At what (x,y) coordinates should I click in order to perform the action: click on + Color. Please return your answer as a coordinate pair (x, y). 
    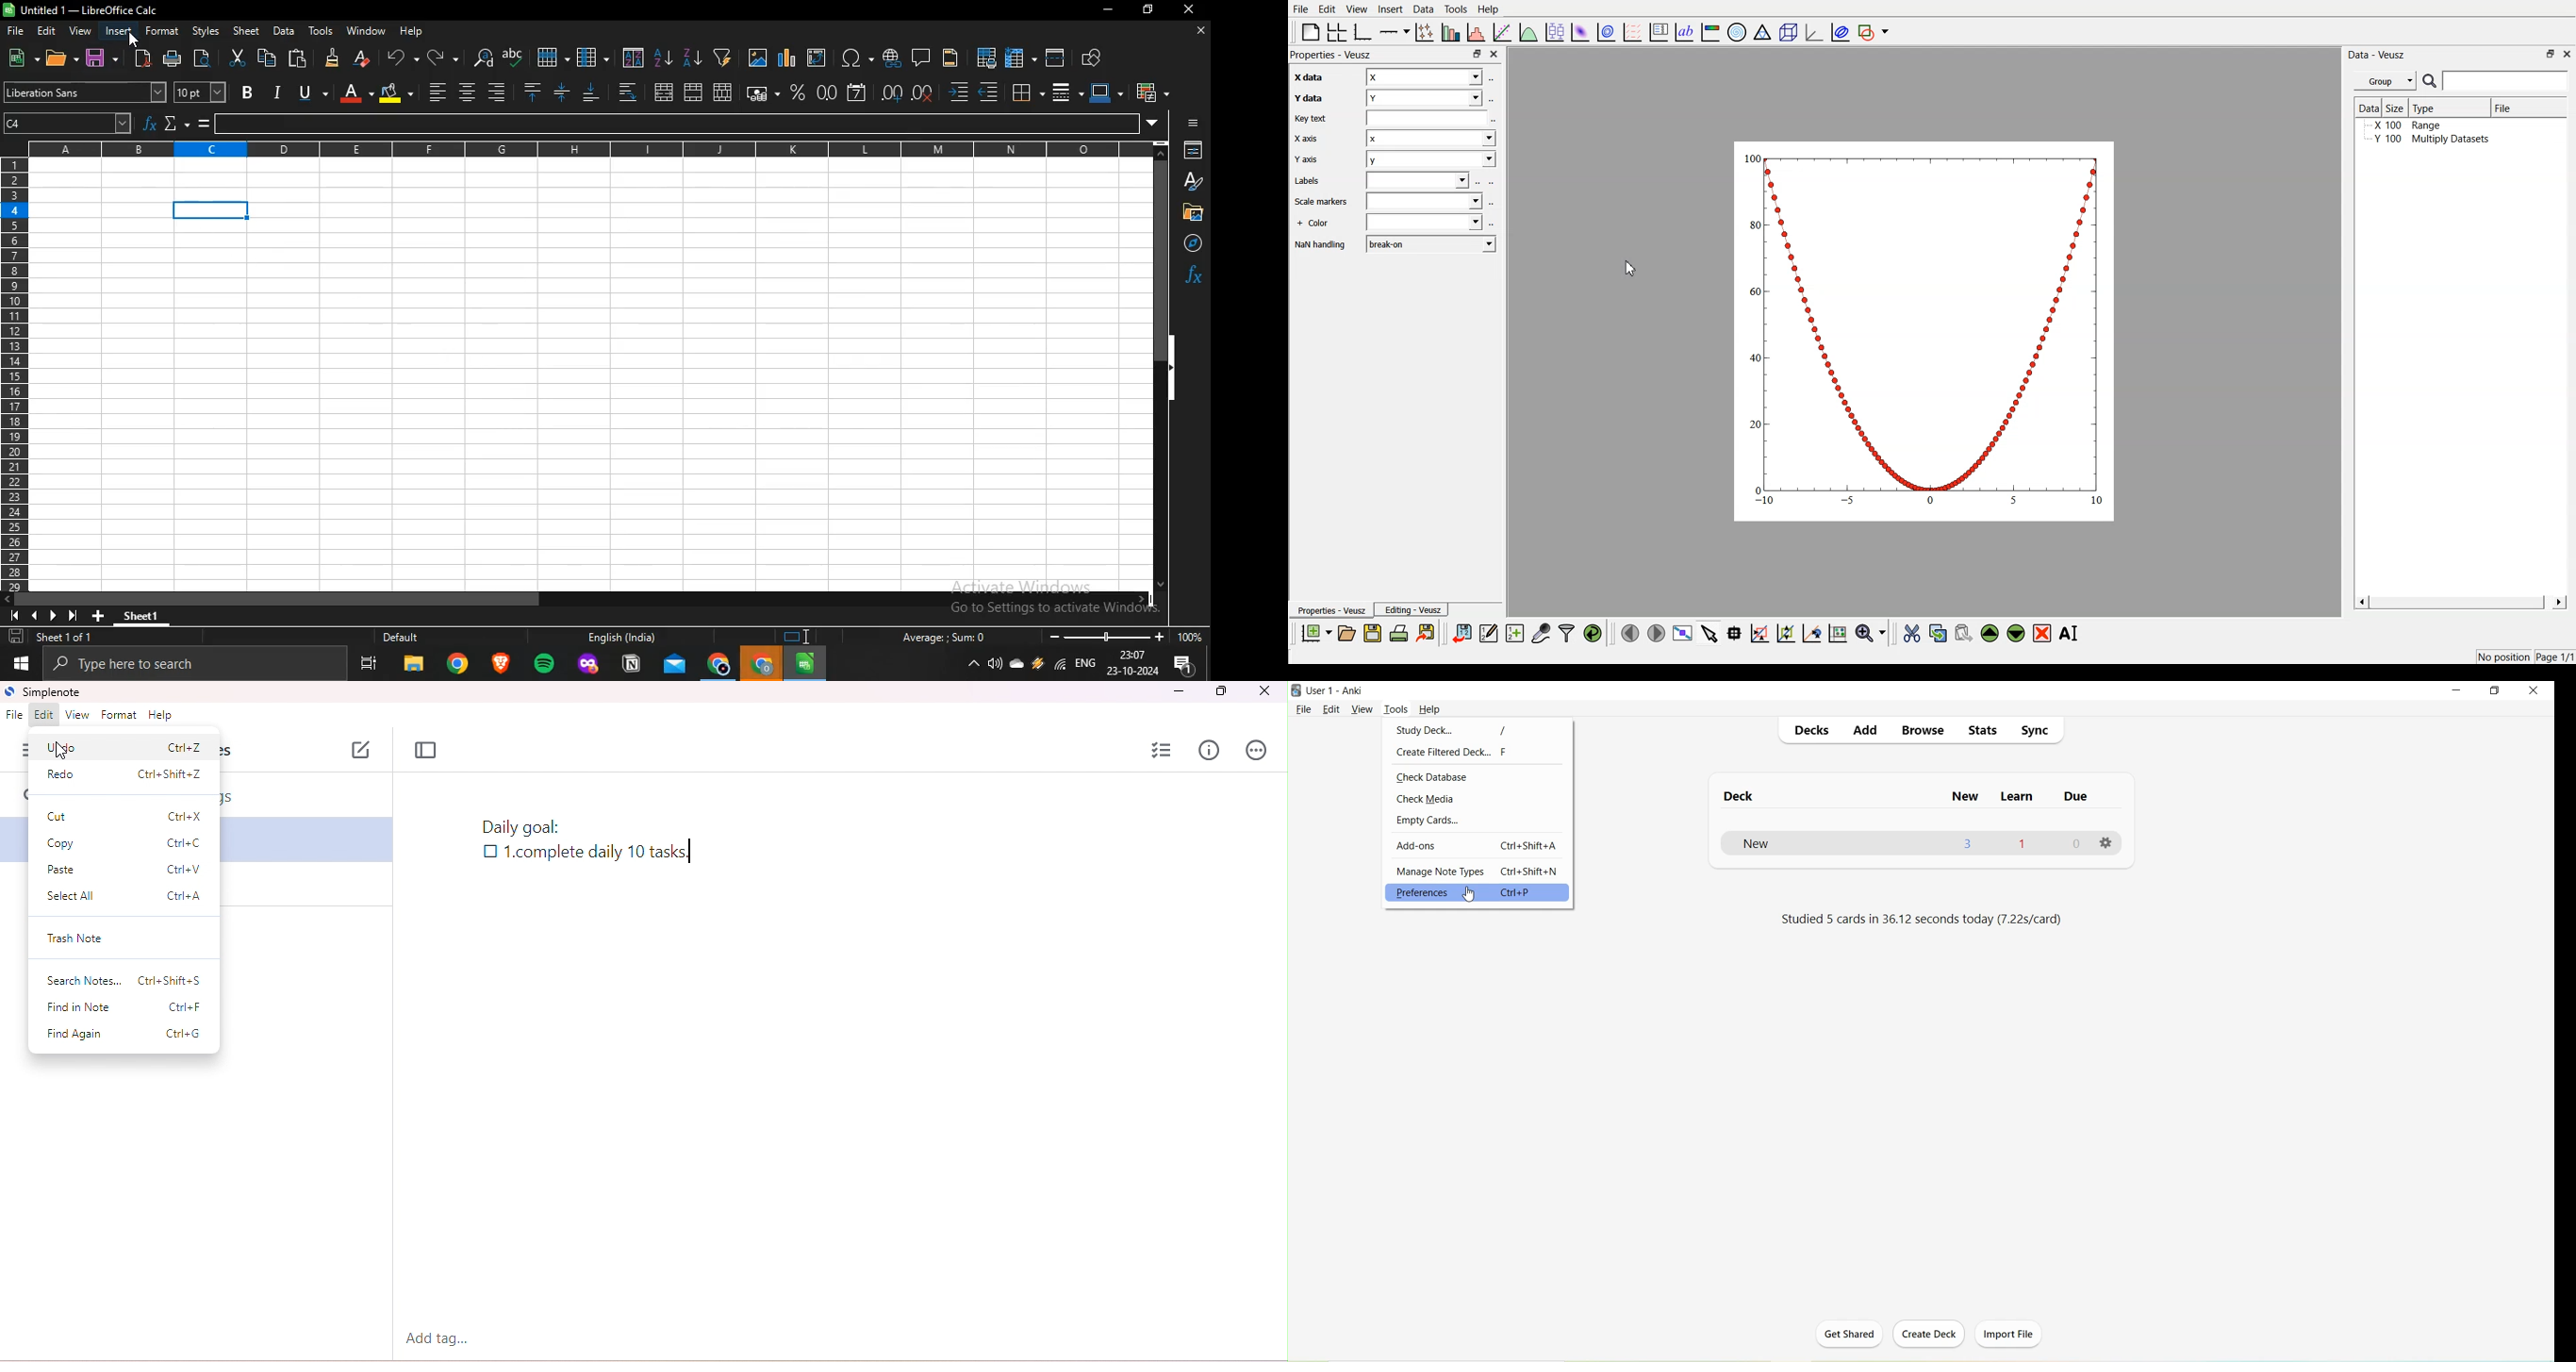
    Looking at the image, I should click on (1314, 223).